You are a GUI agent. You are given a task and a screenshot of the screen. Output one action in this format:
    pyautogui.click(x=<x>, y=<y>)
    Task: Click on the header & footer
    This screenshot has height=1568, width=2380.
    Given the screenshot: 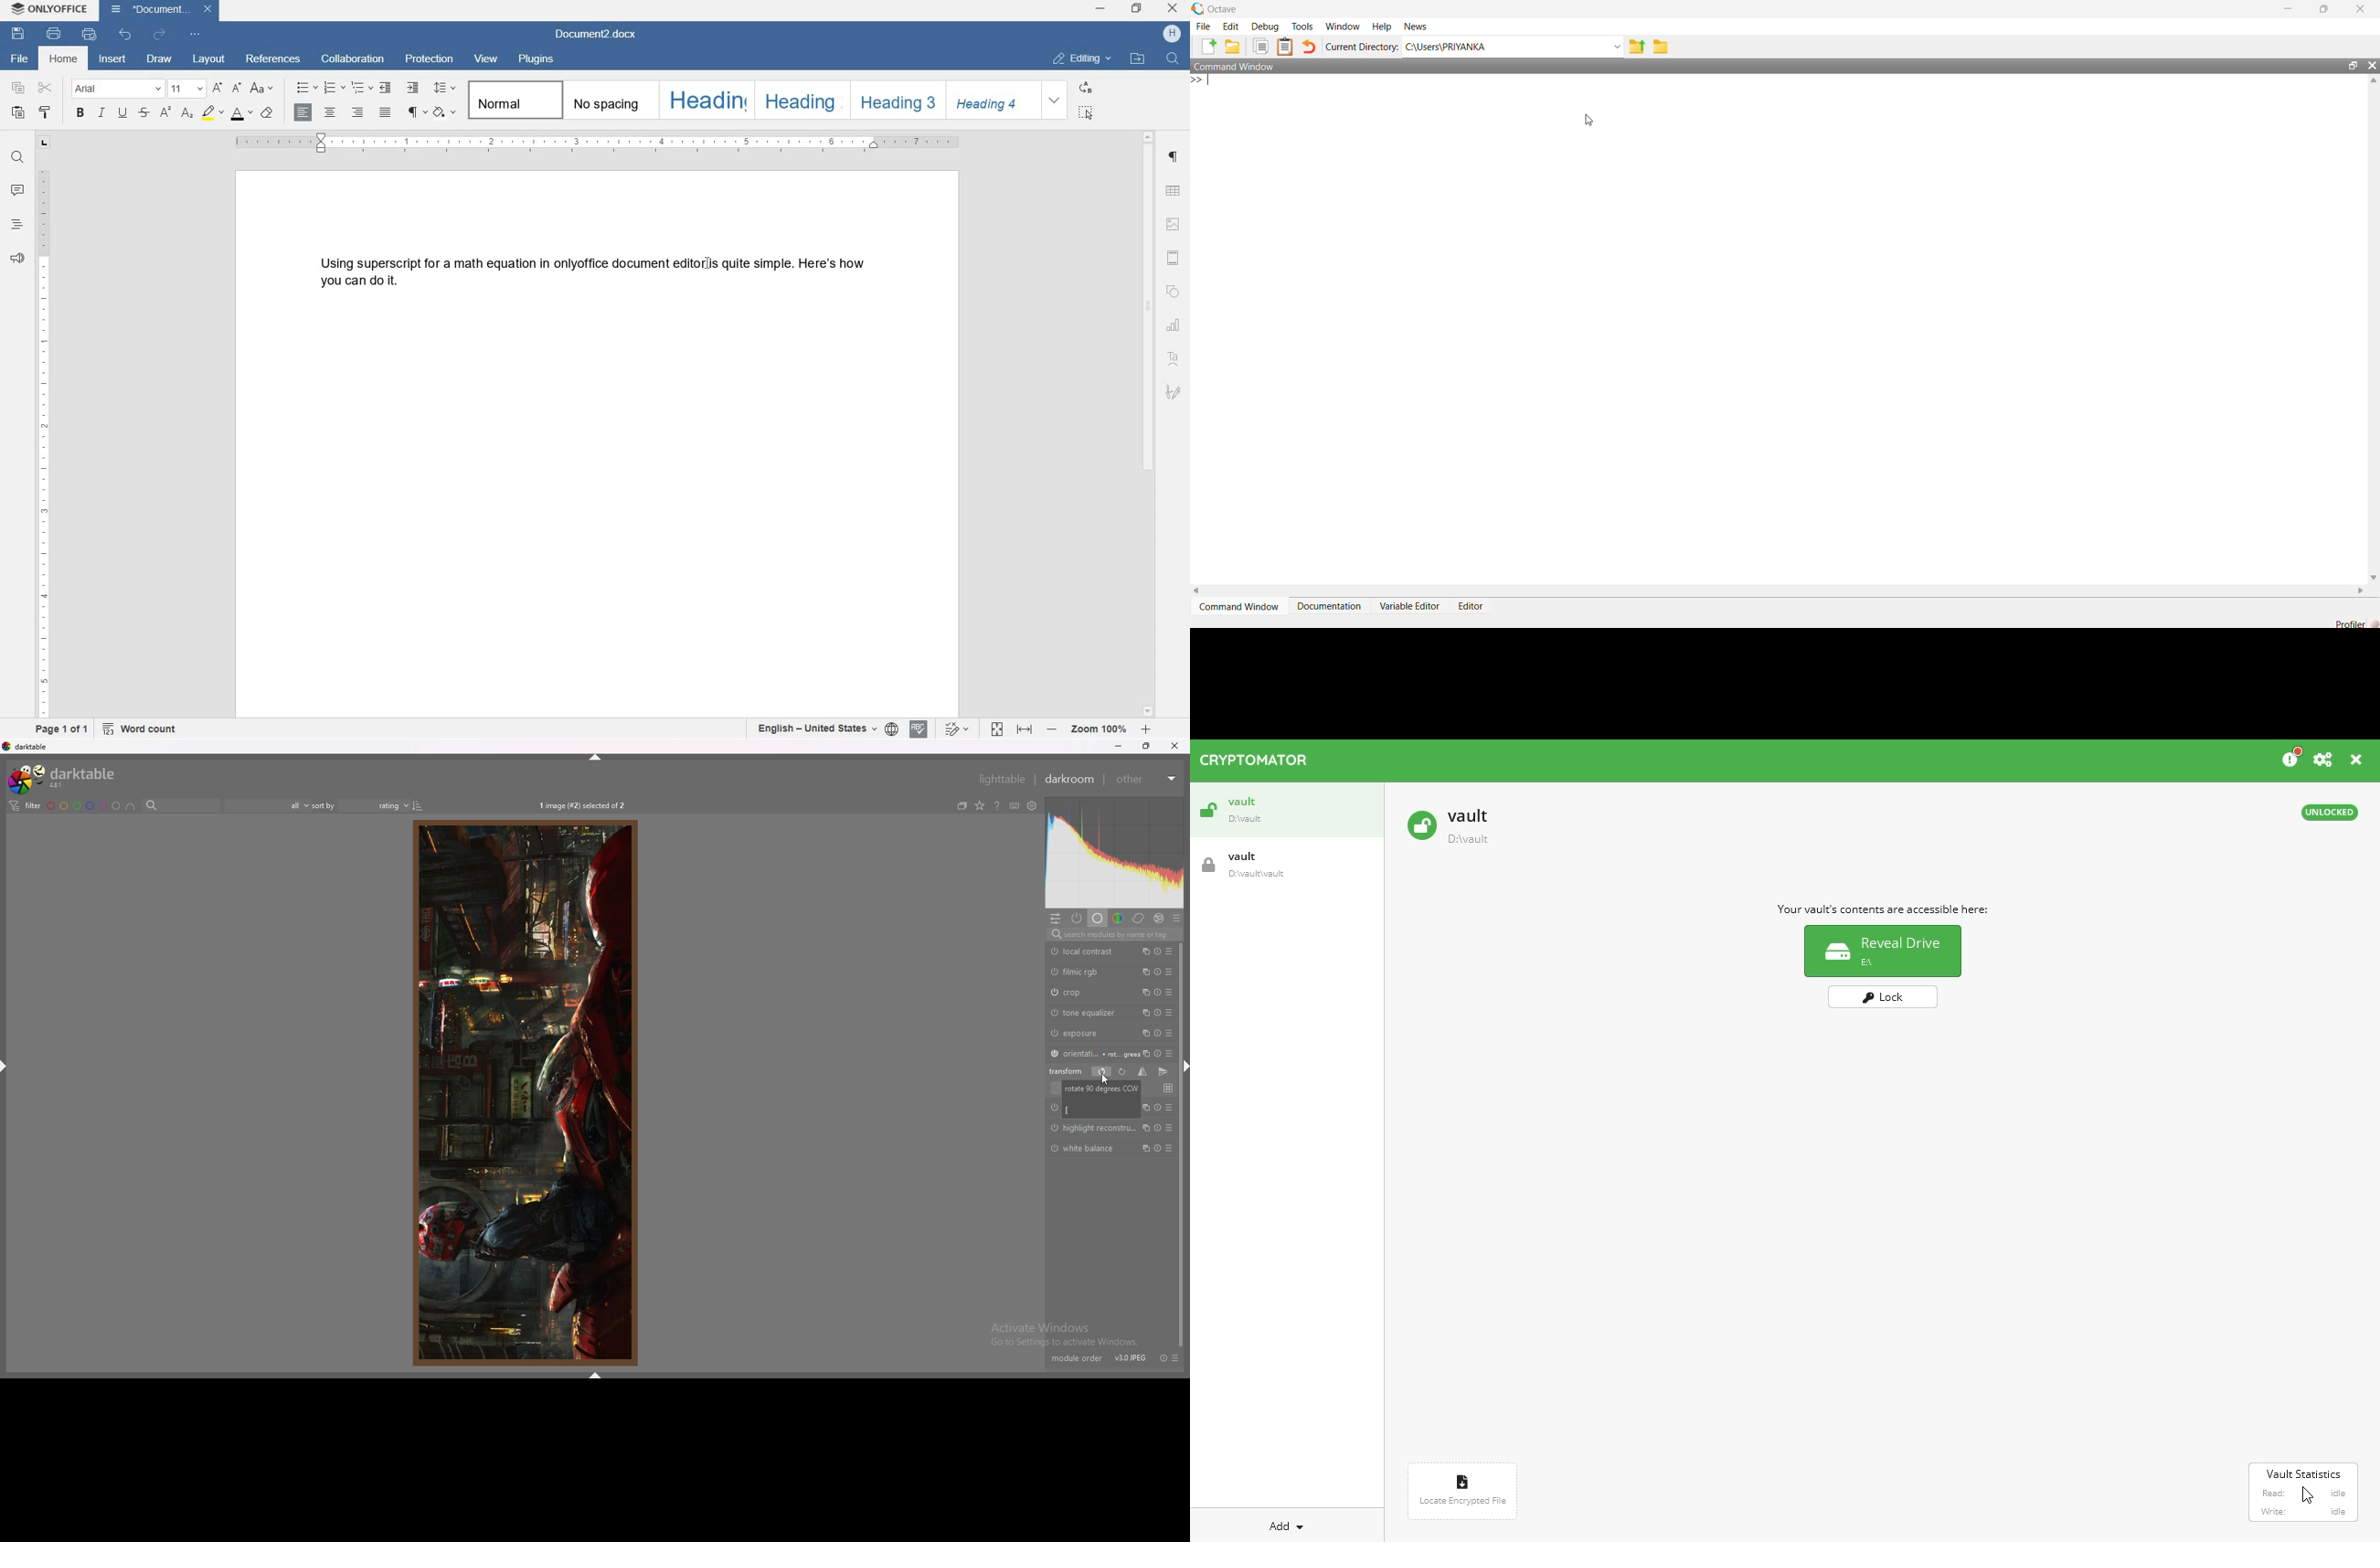 What is the action you would take?
    pyautogui.click(x=1175, y=259)
    